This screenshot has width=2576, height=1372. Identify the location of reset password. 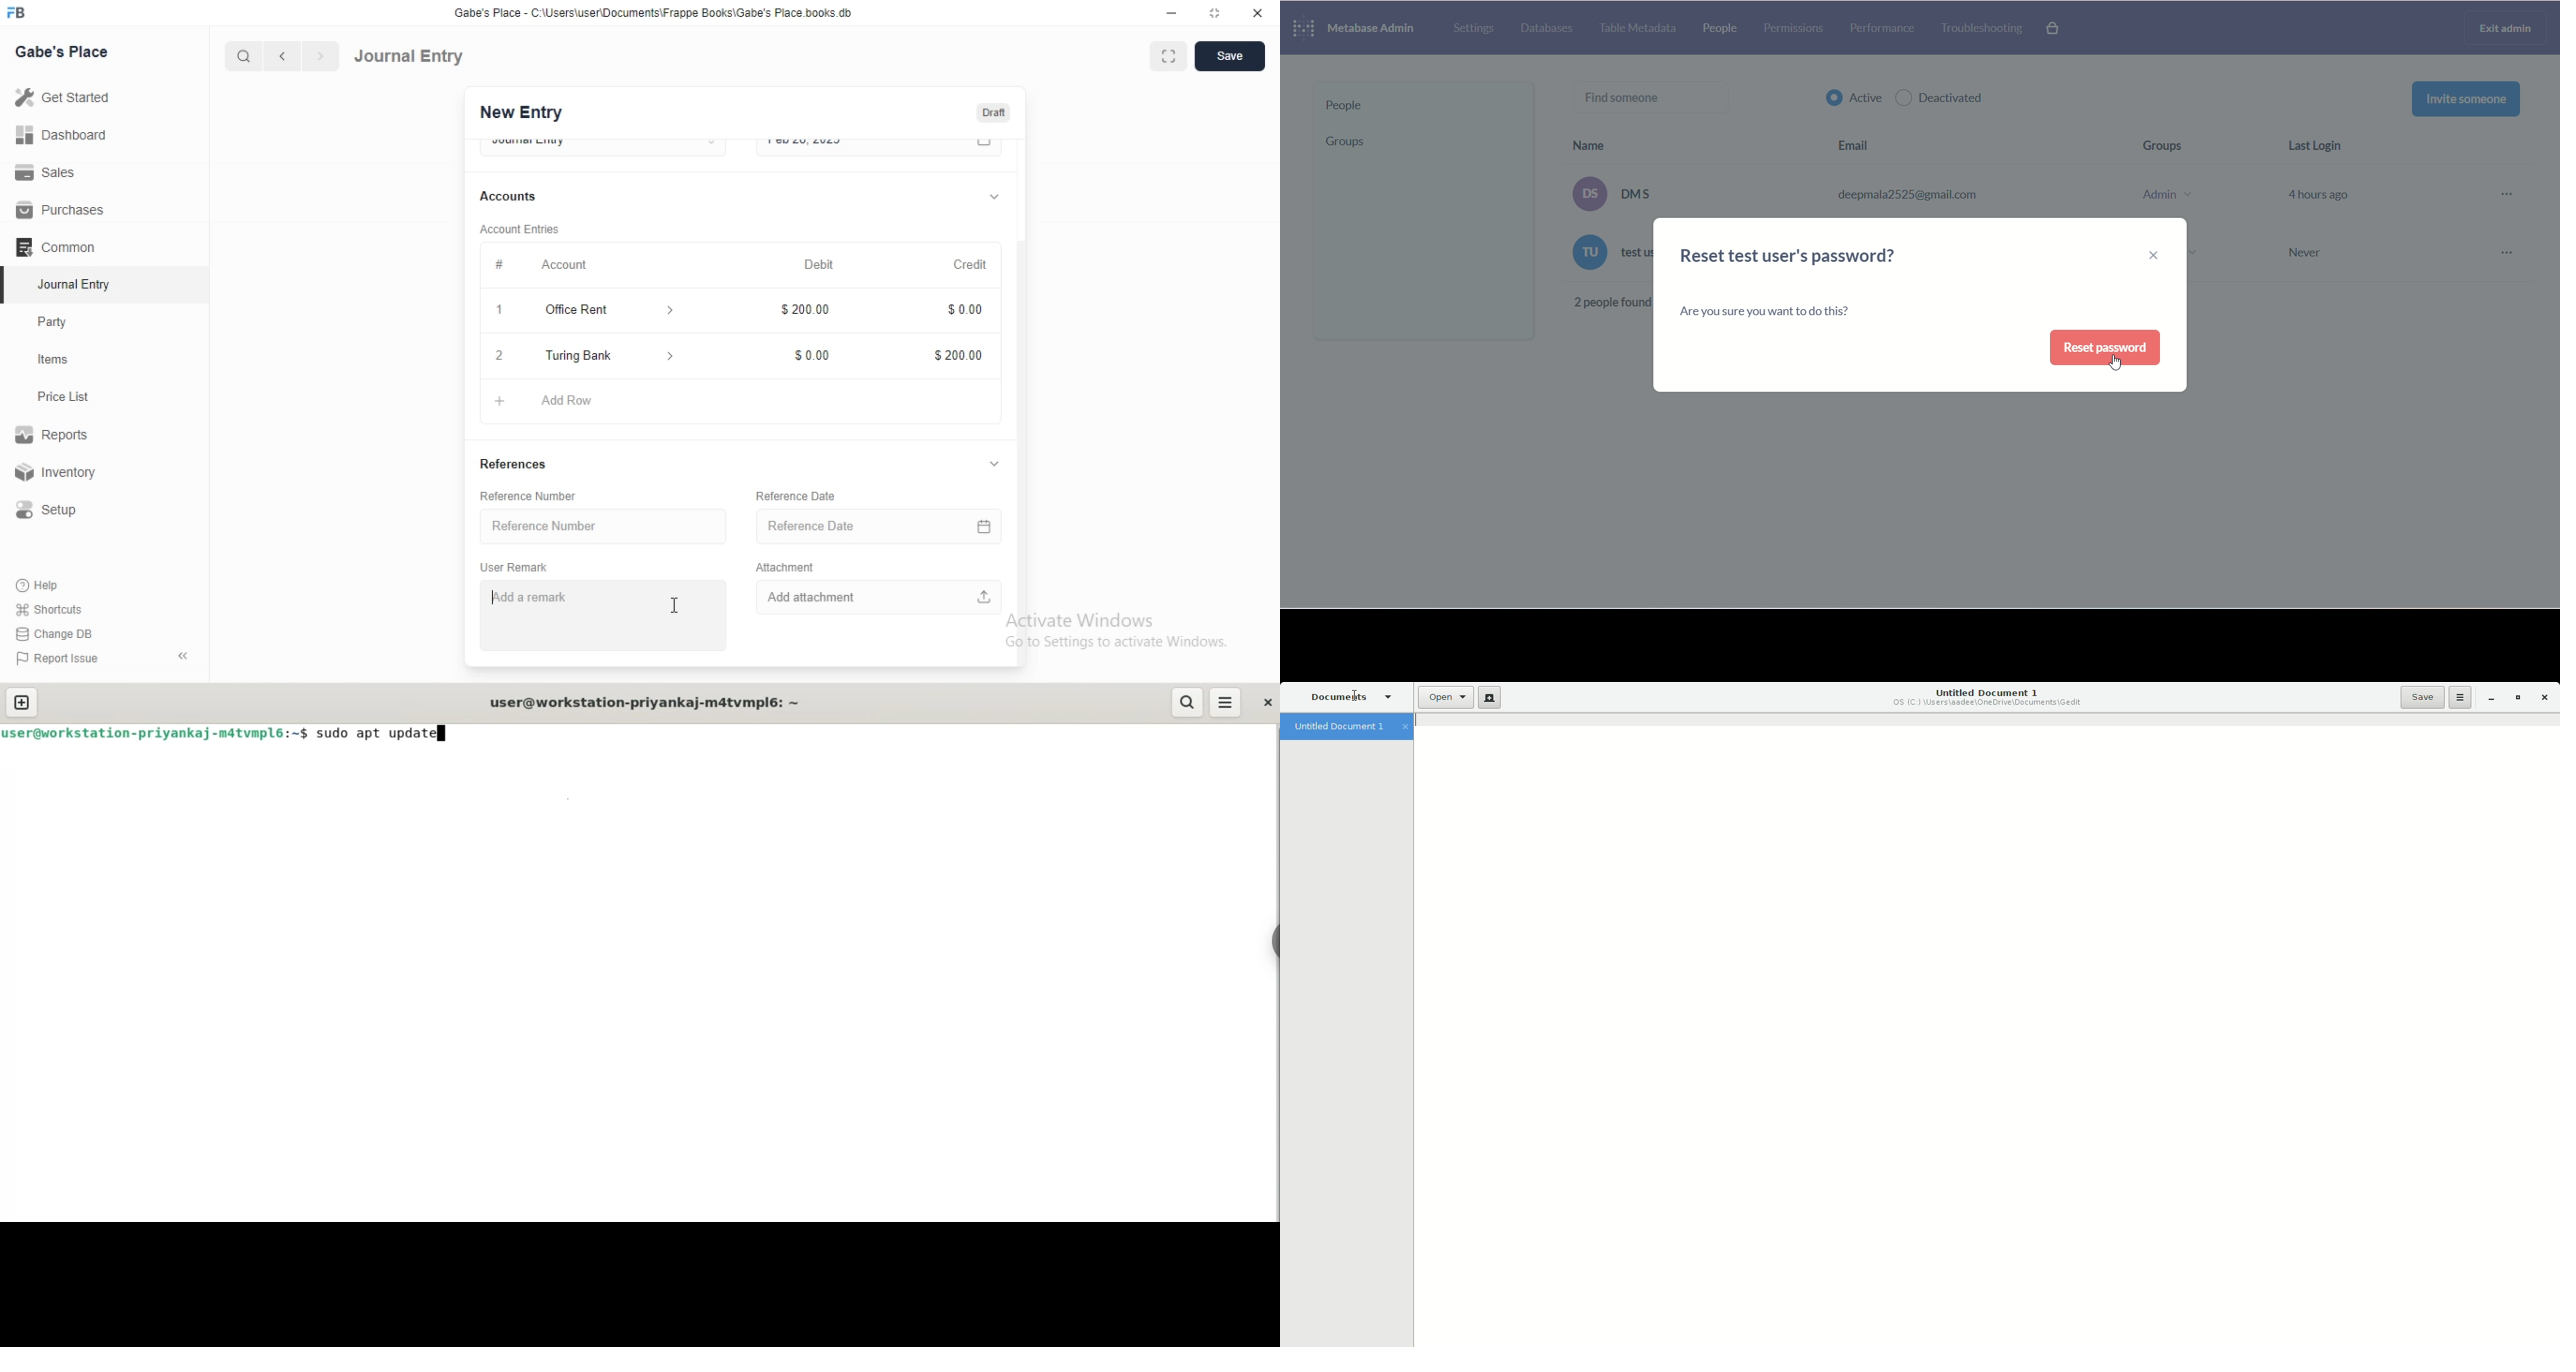
(2109, 349).